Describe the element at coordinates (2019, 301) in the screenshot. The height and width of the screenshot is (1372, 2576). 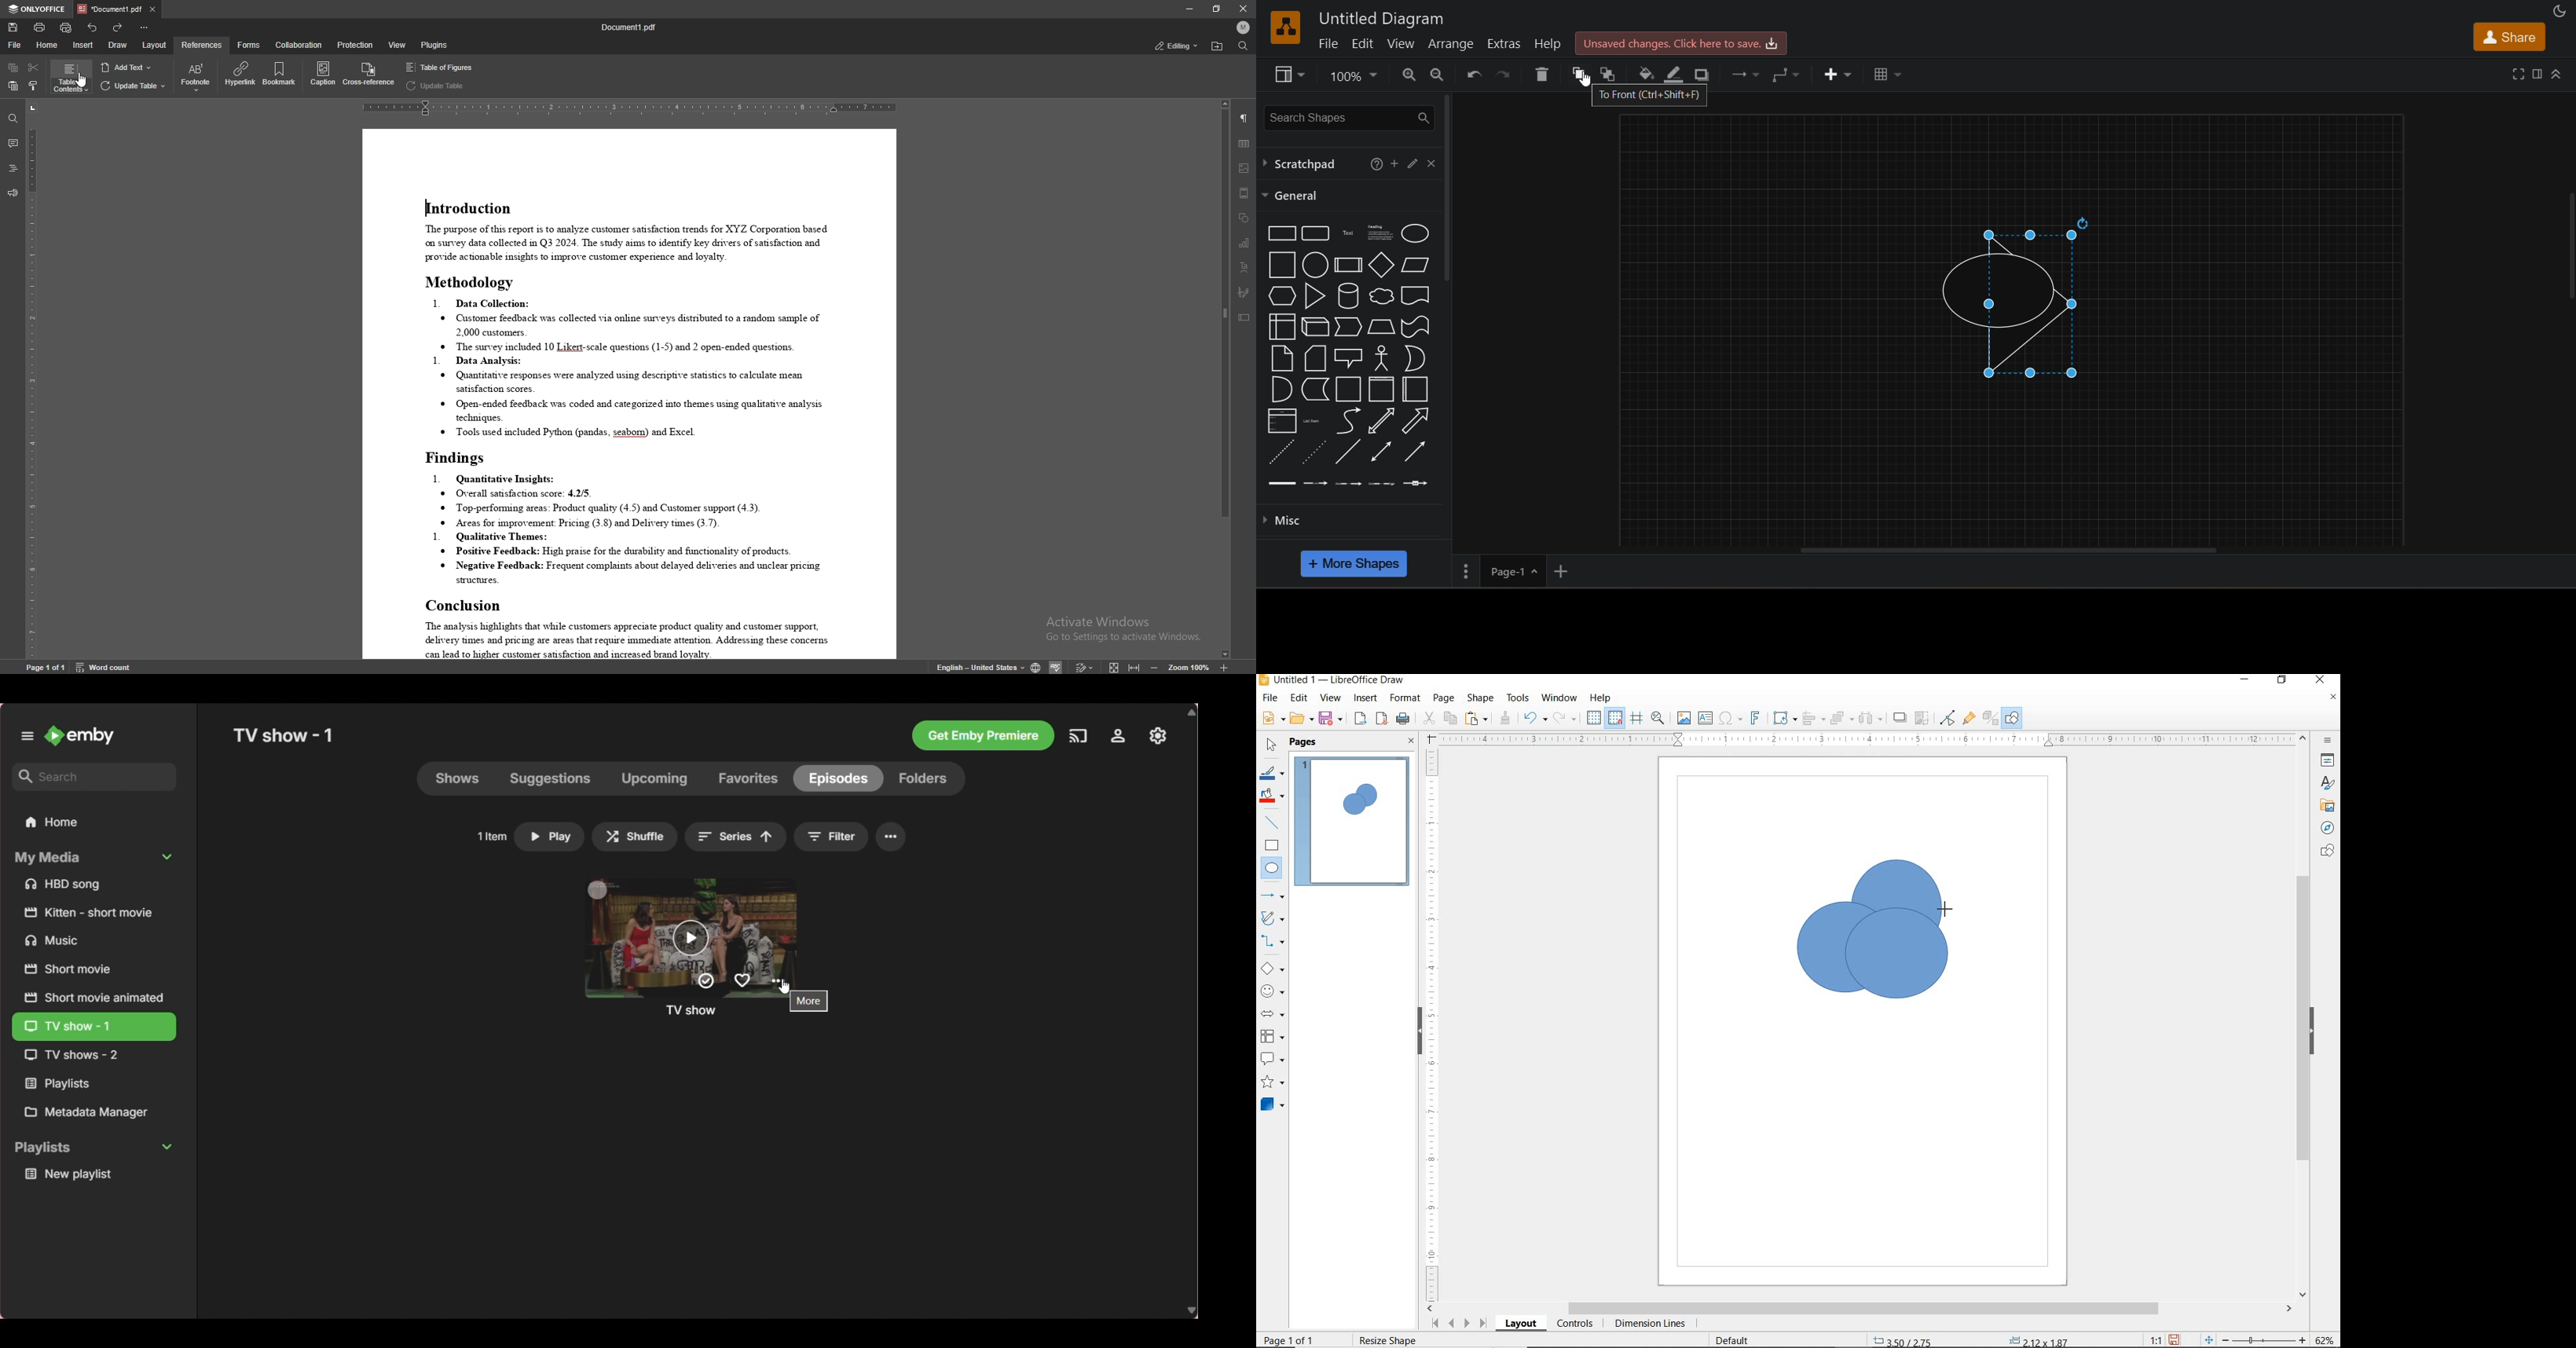
I see `selected triangle shape` at that location.